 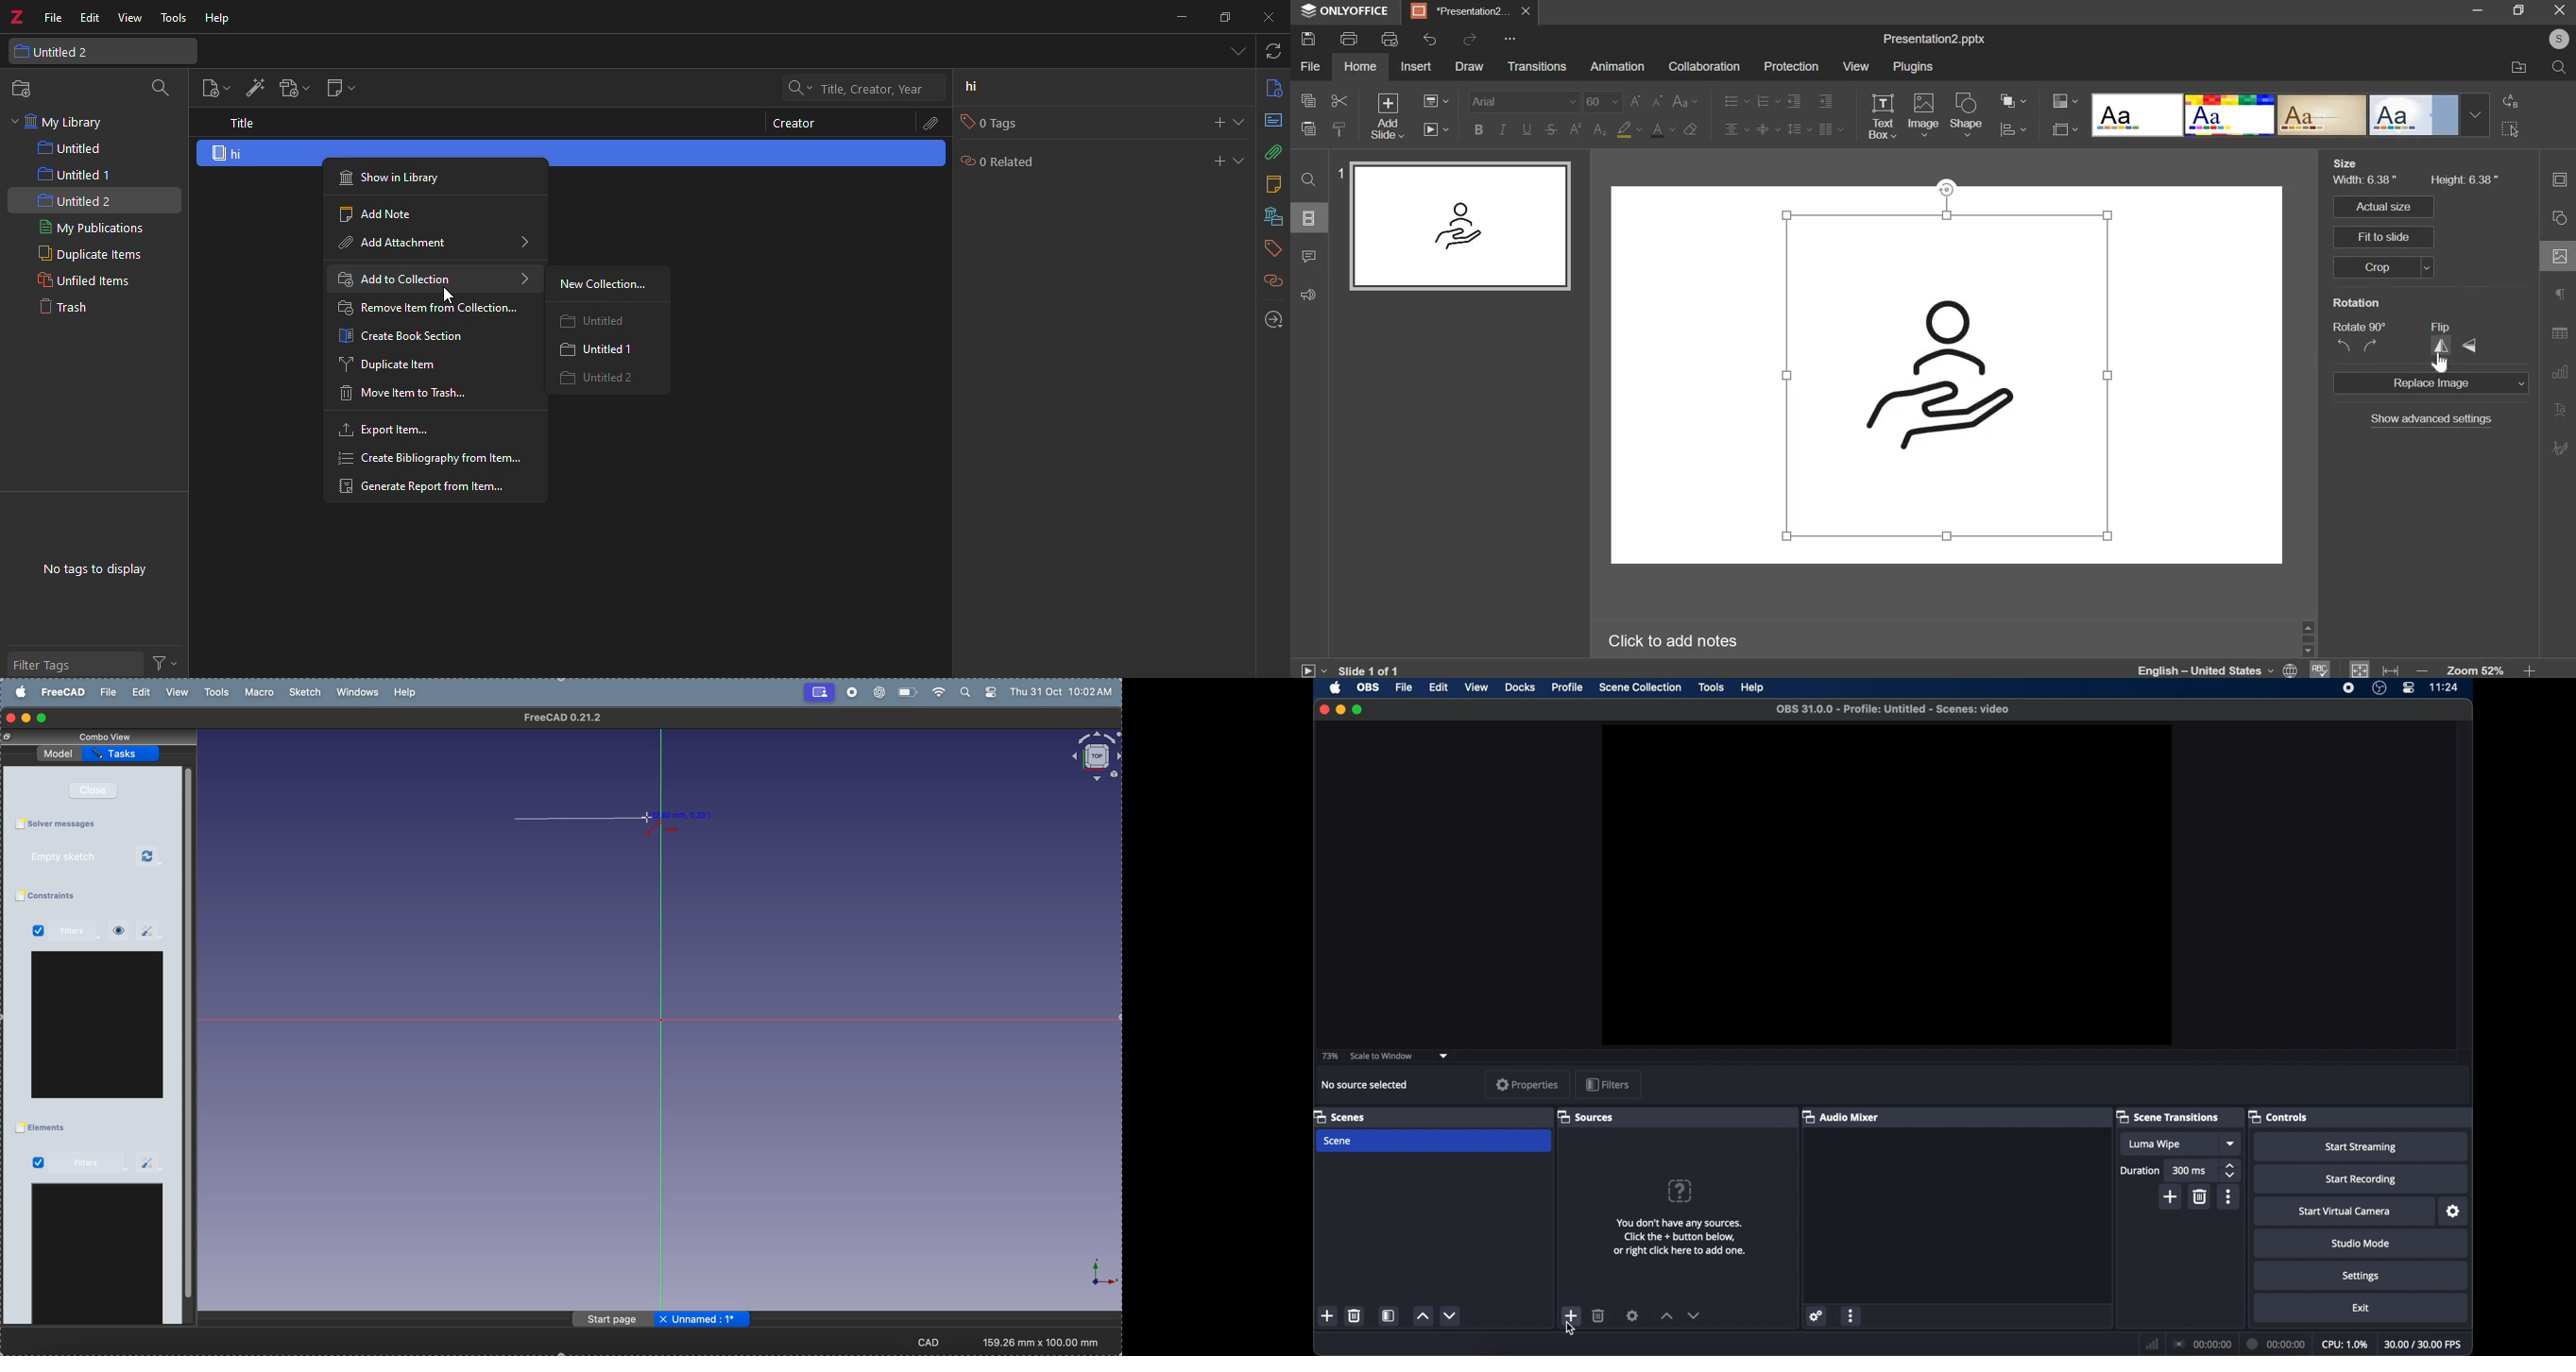 What do you see at coordinates (425, 309) in the screenshot?
I see `remove item from collection` at bounding box center [425, 309].